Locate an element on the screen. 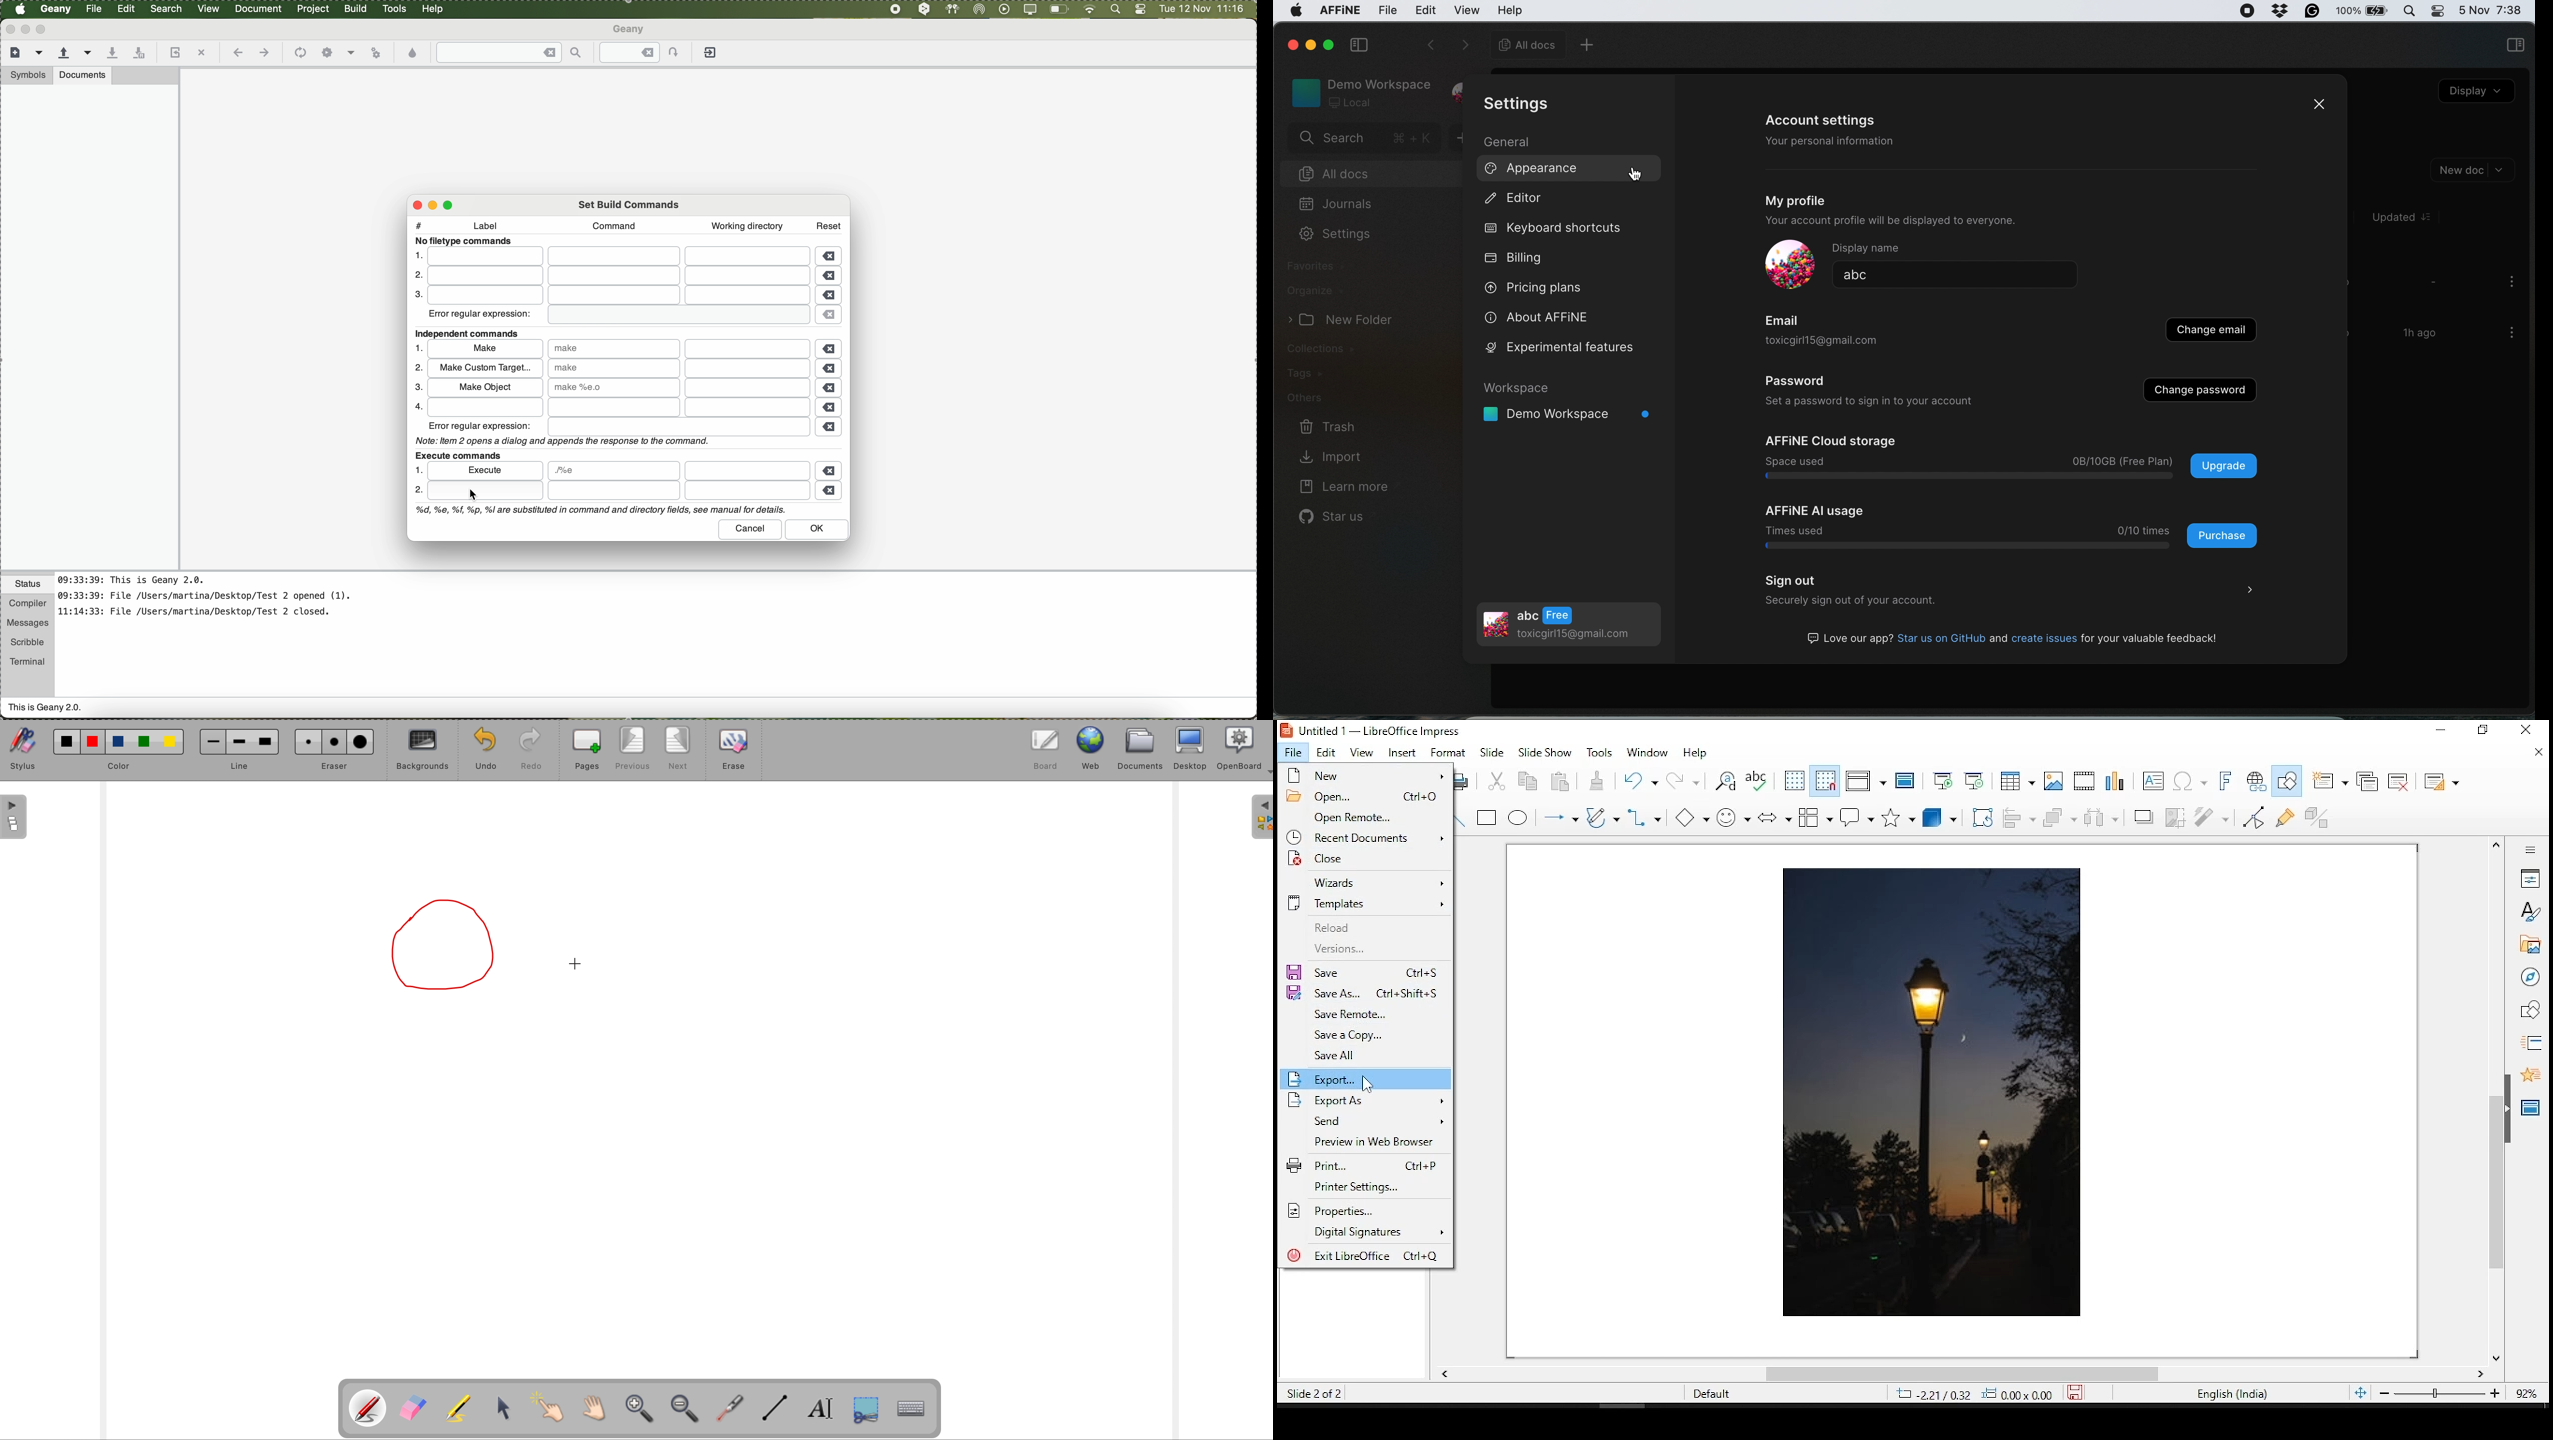 This screenshot has height=1456, width=2576. open an existing file is located at coordinates (64, 54).